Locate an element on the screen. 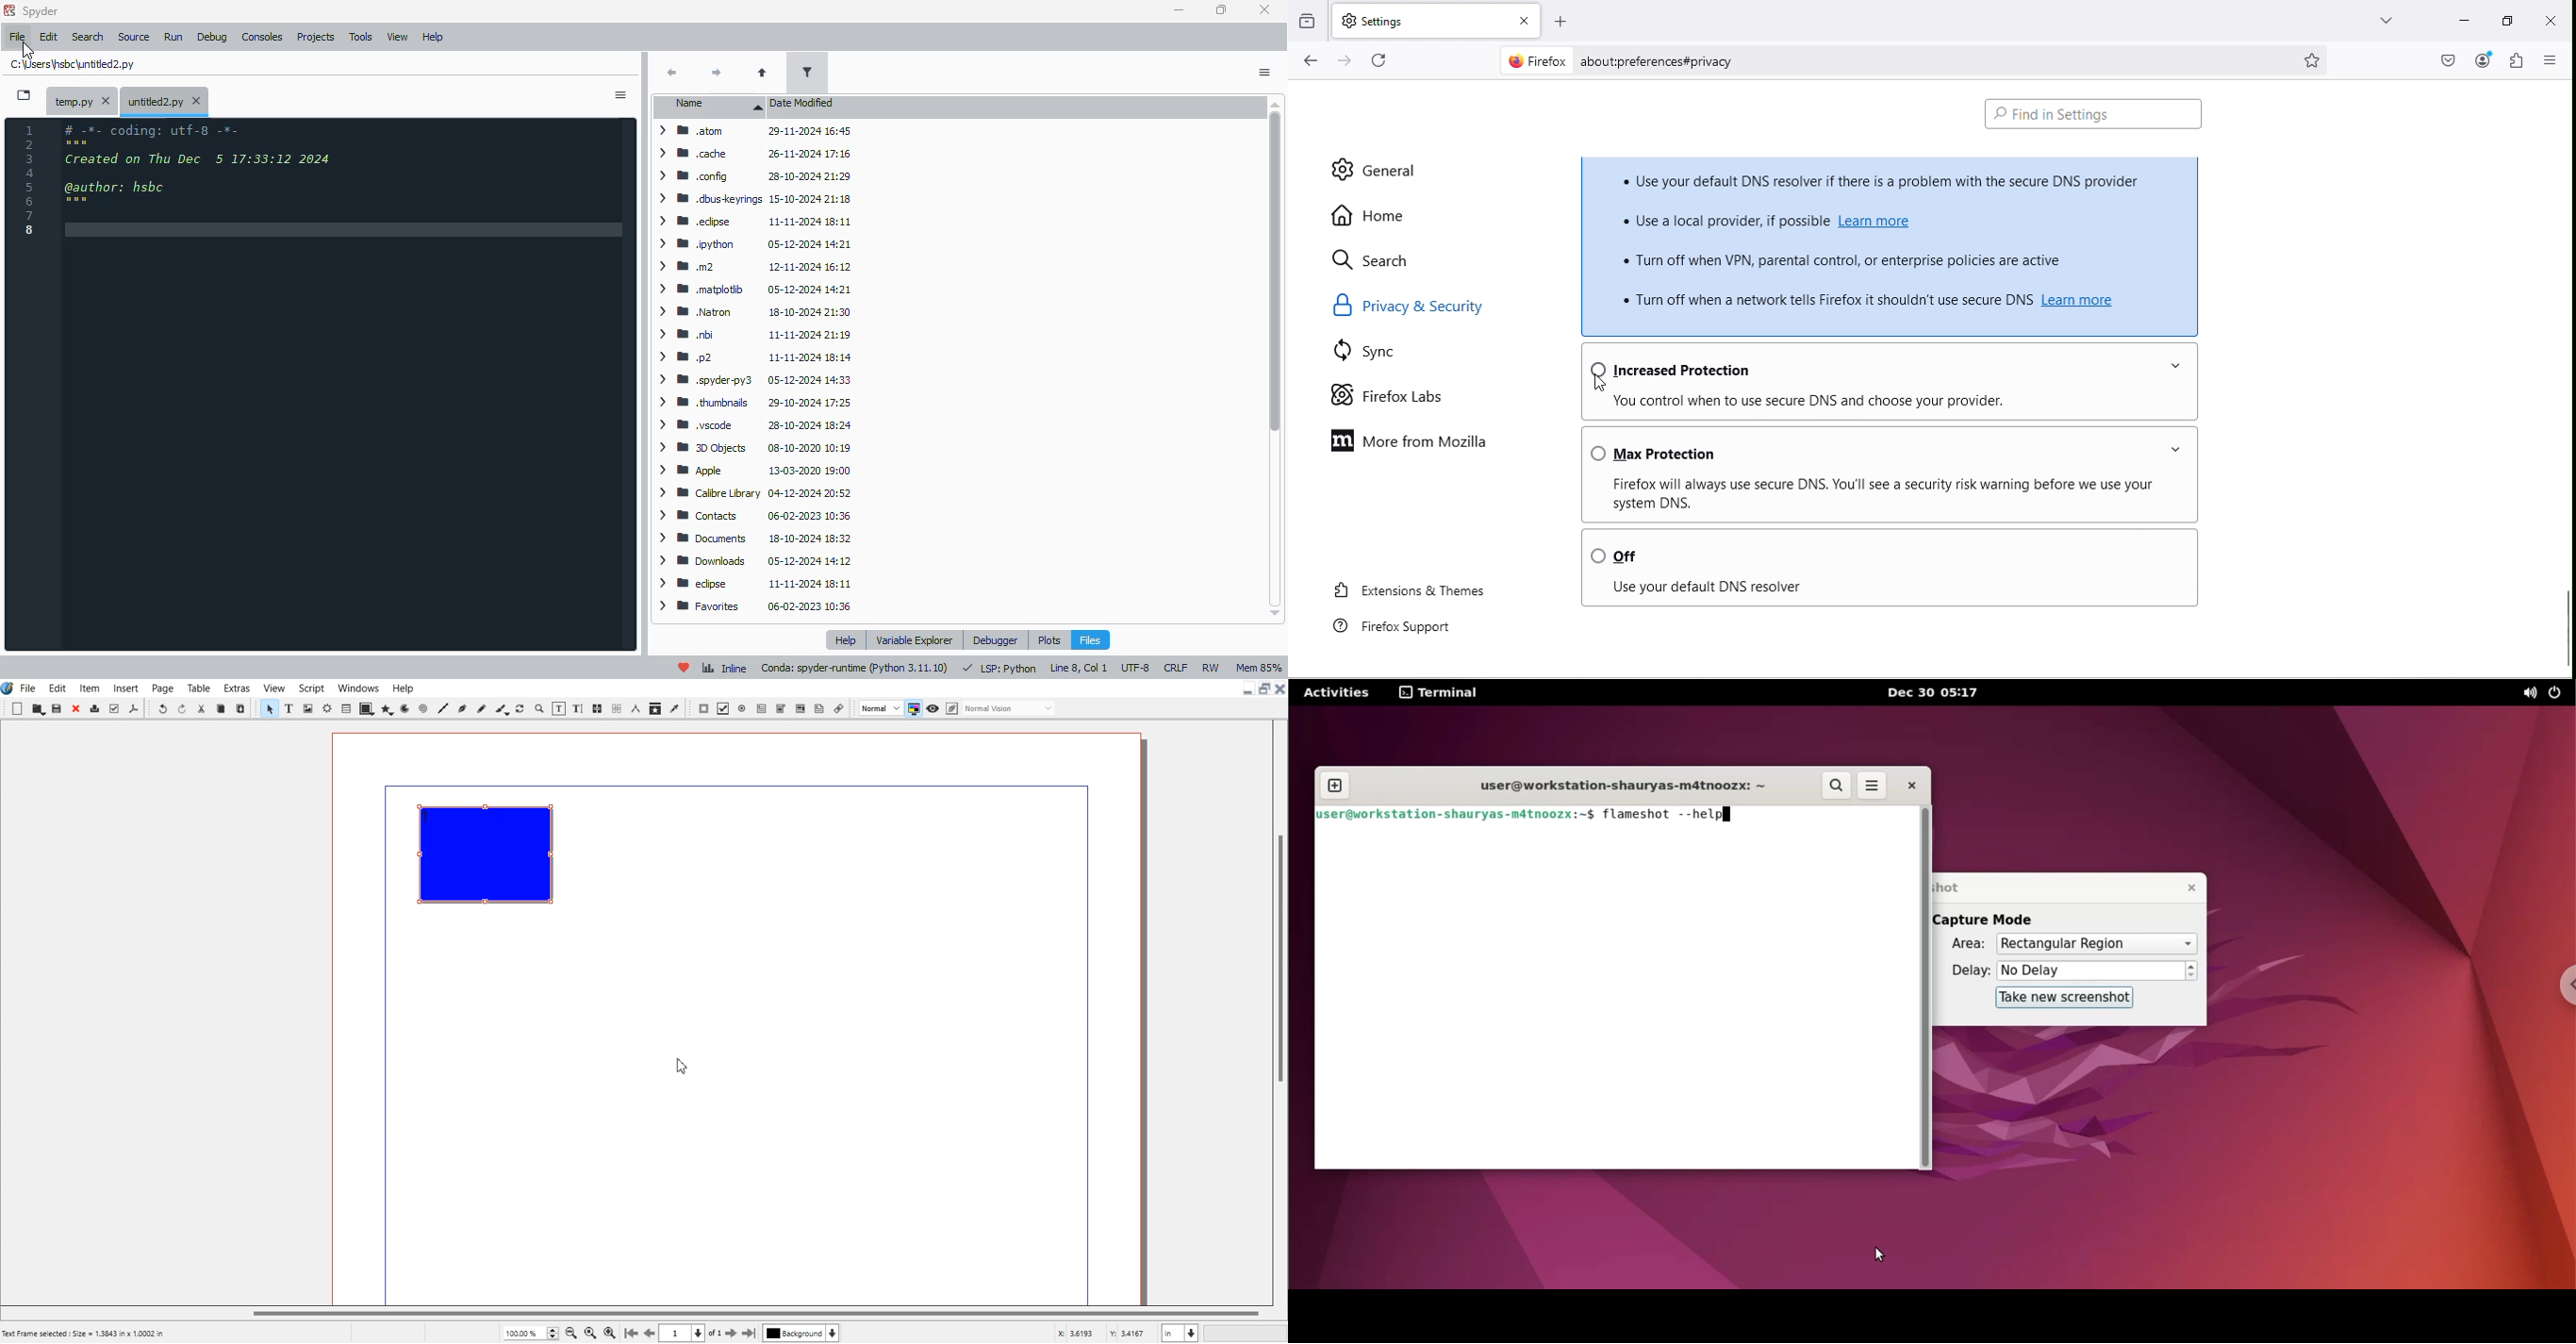 This screenshot has height=1344, width=2576. You control when to use DNS and choose your provider is located at coordinates (1884, 403).